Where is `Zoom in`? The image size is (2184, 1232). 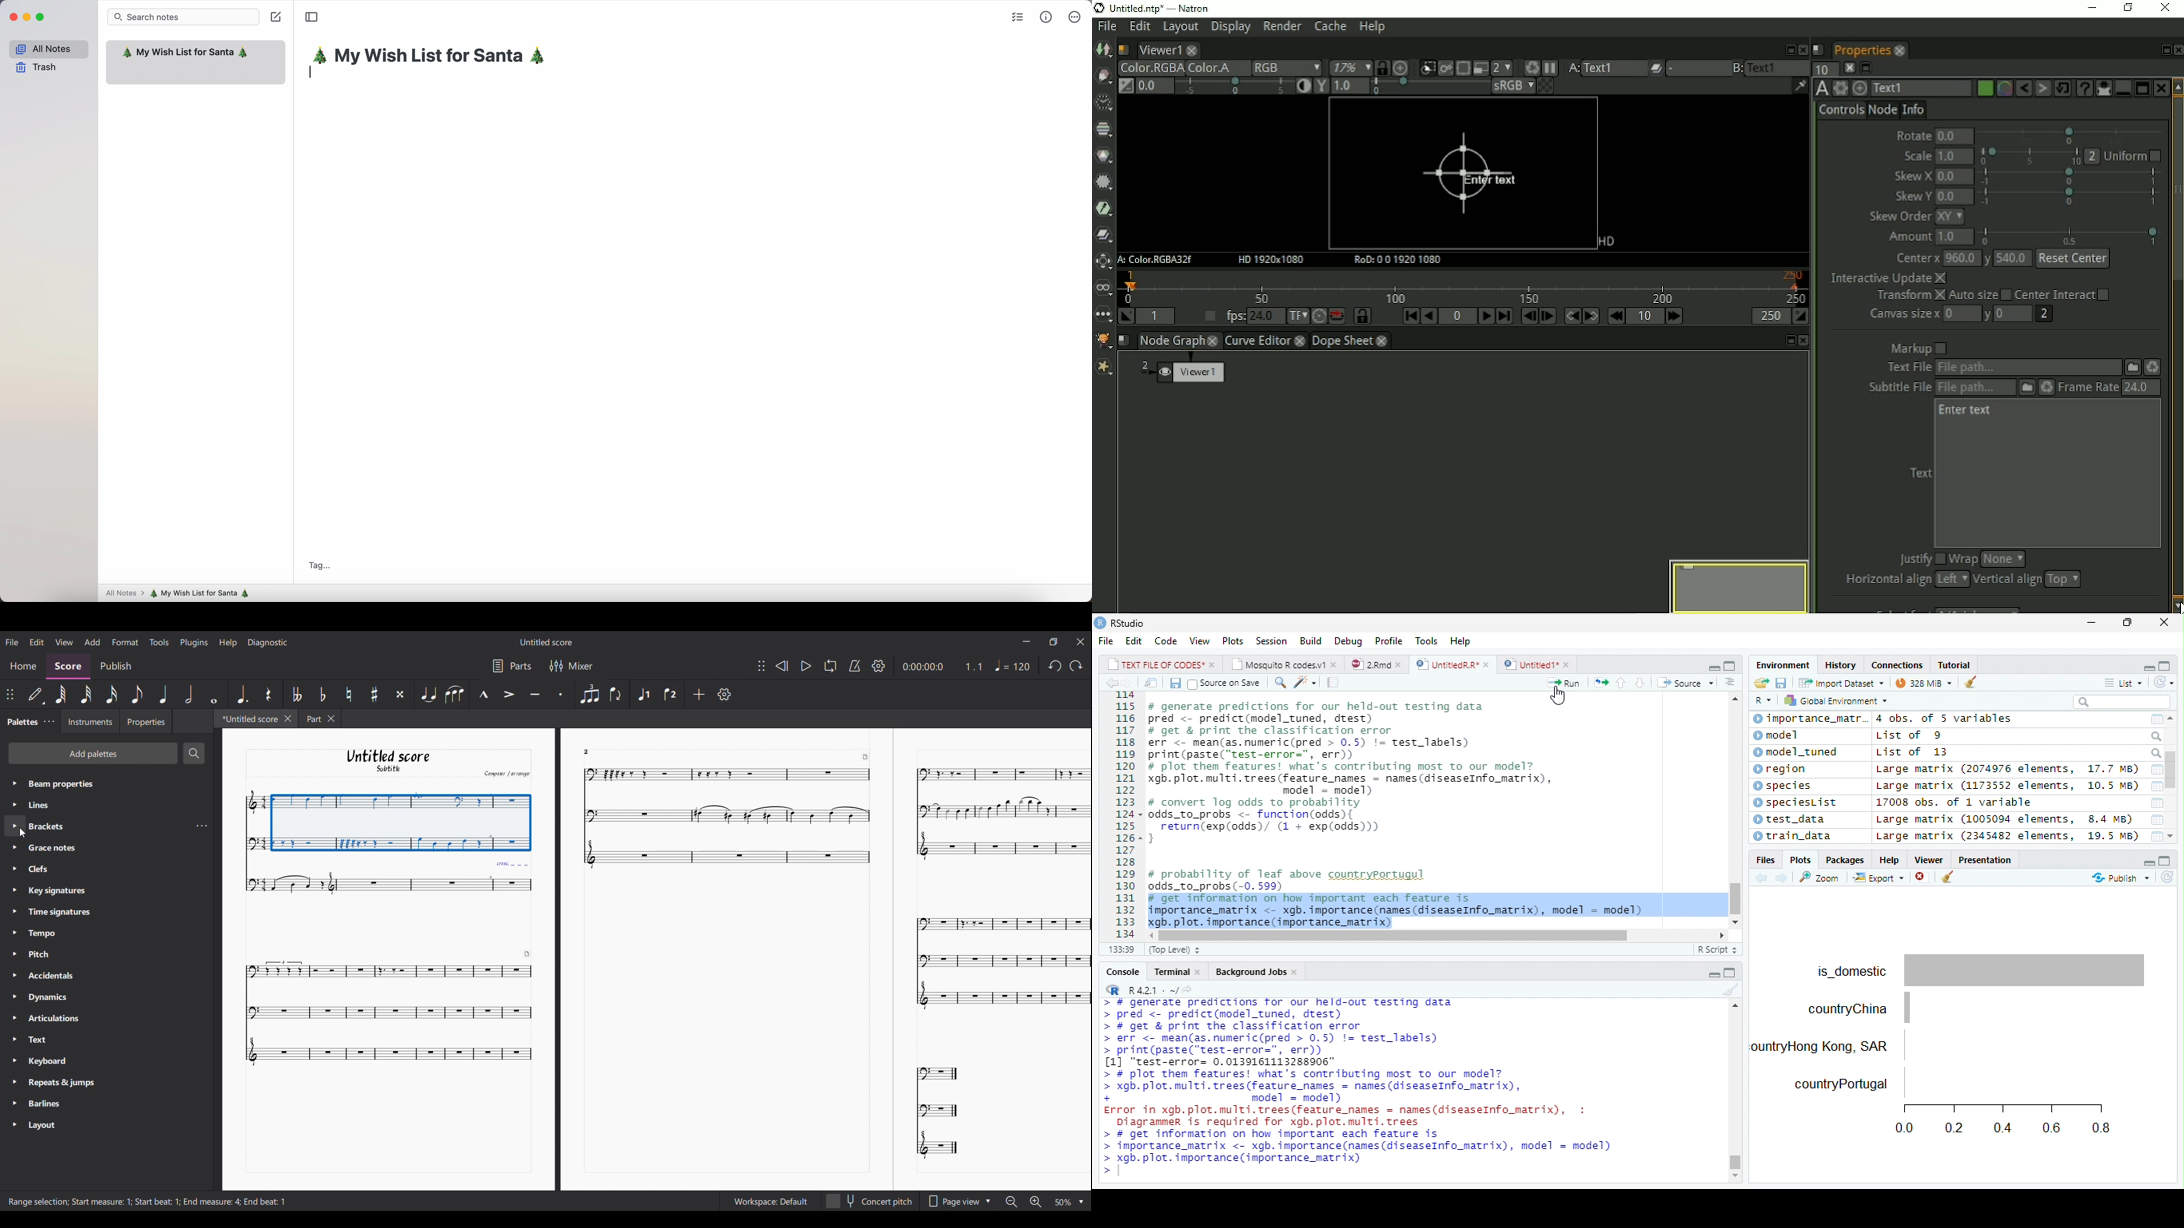
Zoom in is located at coordinates (1035, 1202).